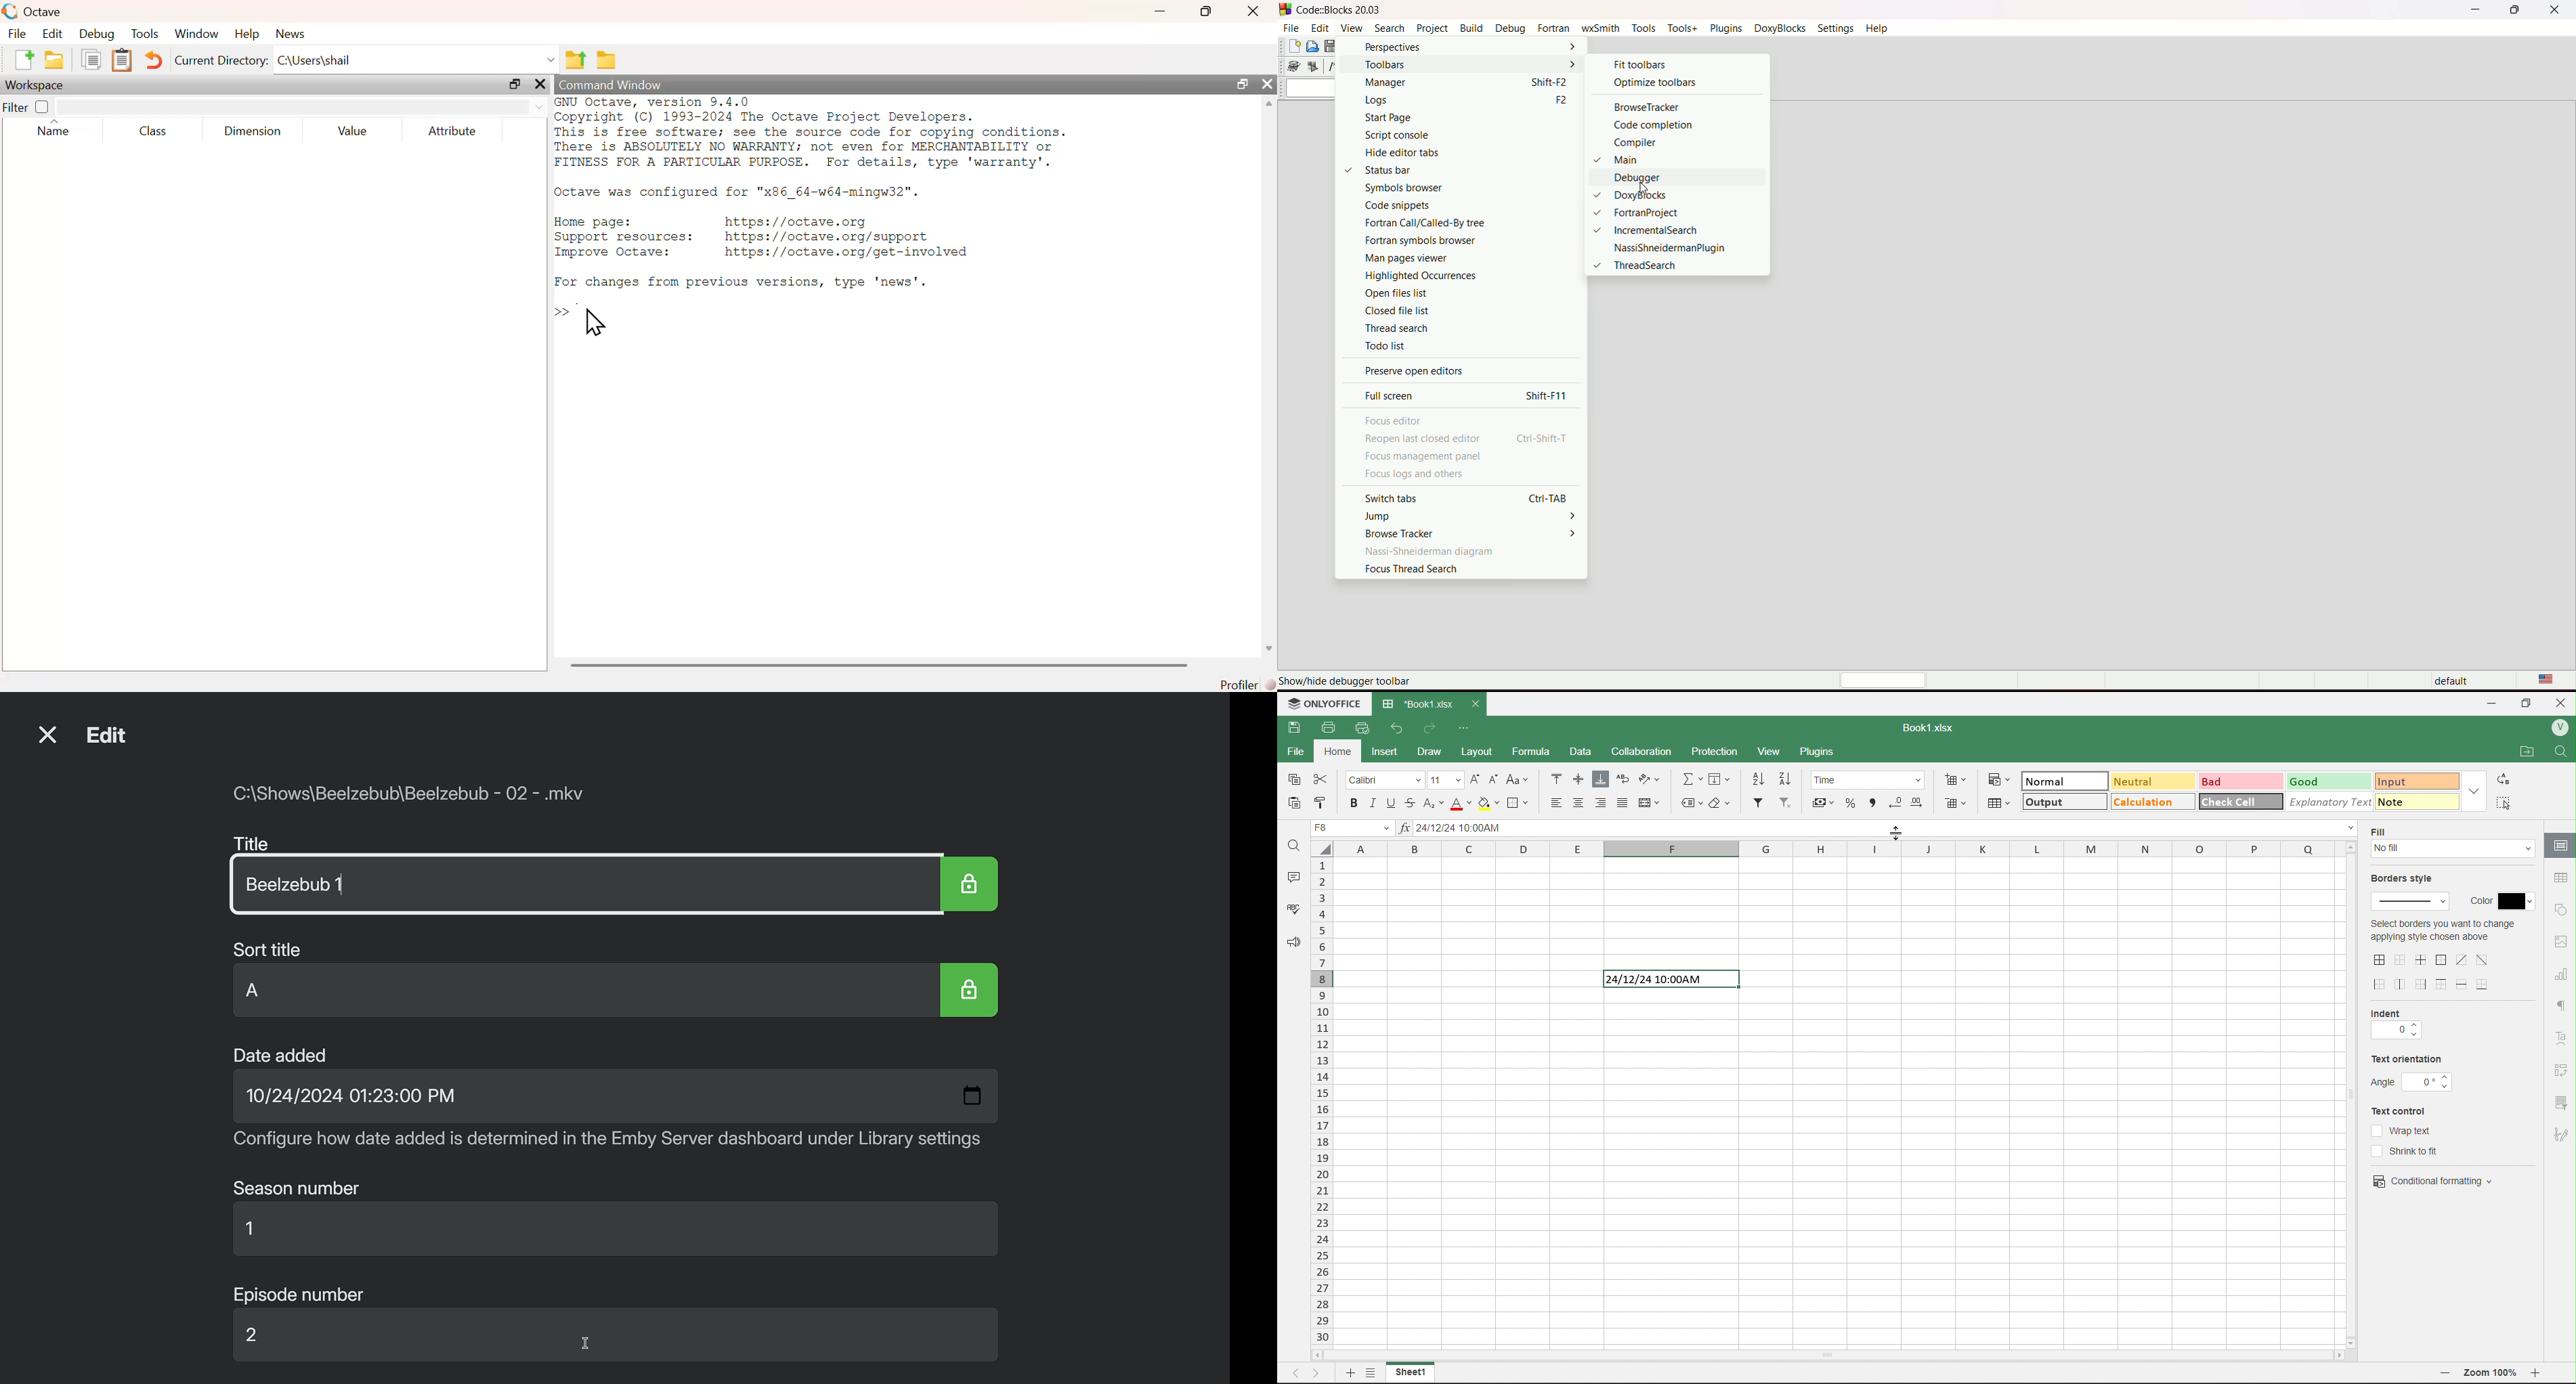 The image size is (2576, 1400). What do you see at coordinates (2462, 959) in the screenshot?
I see `center` at bounding box center [2462, 959].